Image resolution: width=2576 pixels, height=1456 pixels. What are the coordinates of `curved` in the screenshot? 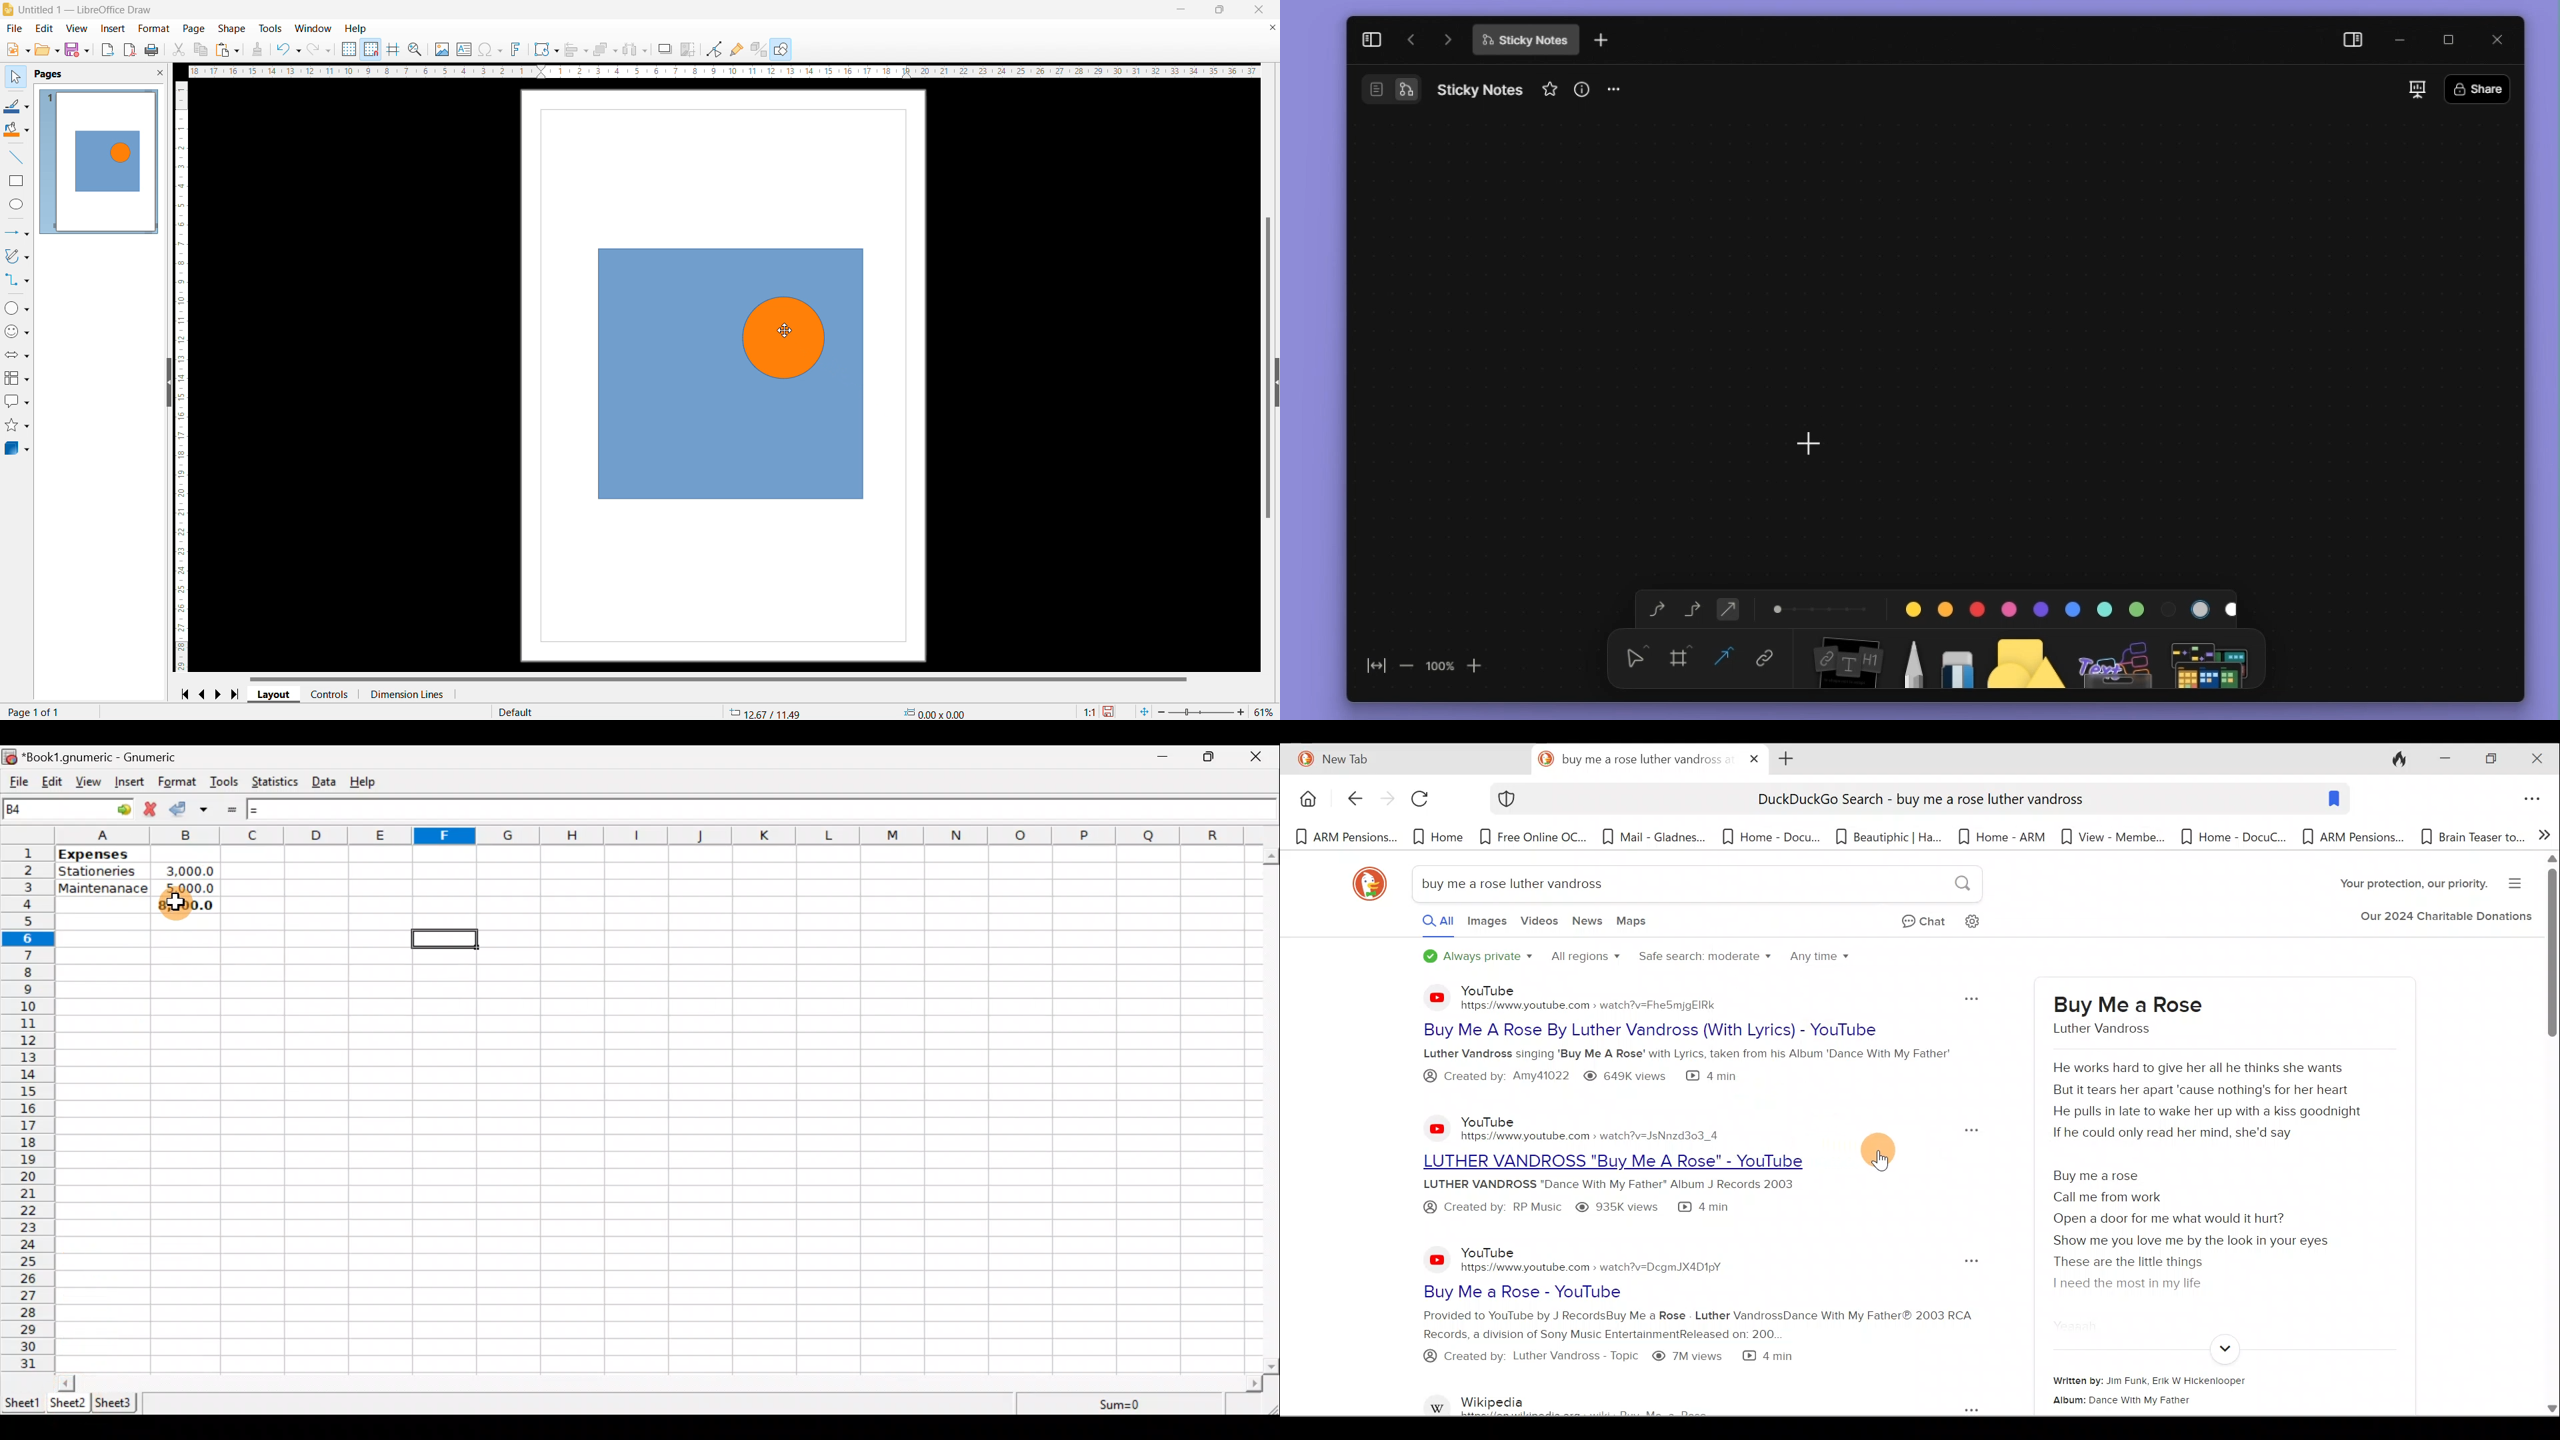 It's located at (1653, 610).